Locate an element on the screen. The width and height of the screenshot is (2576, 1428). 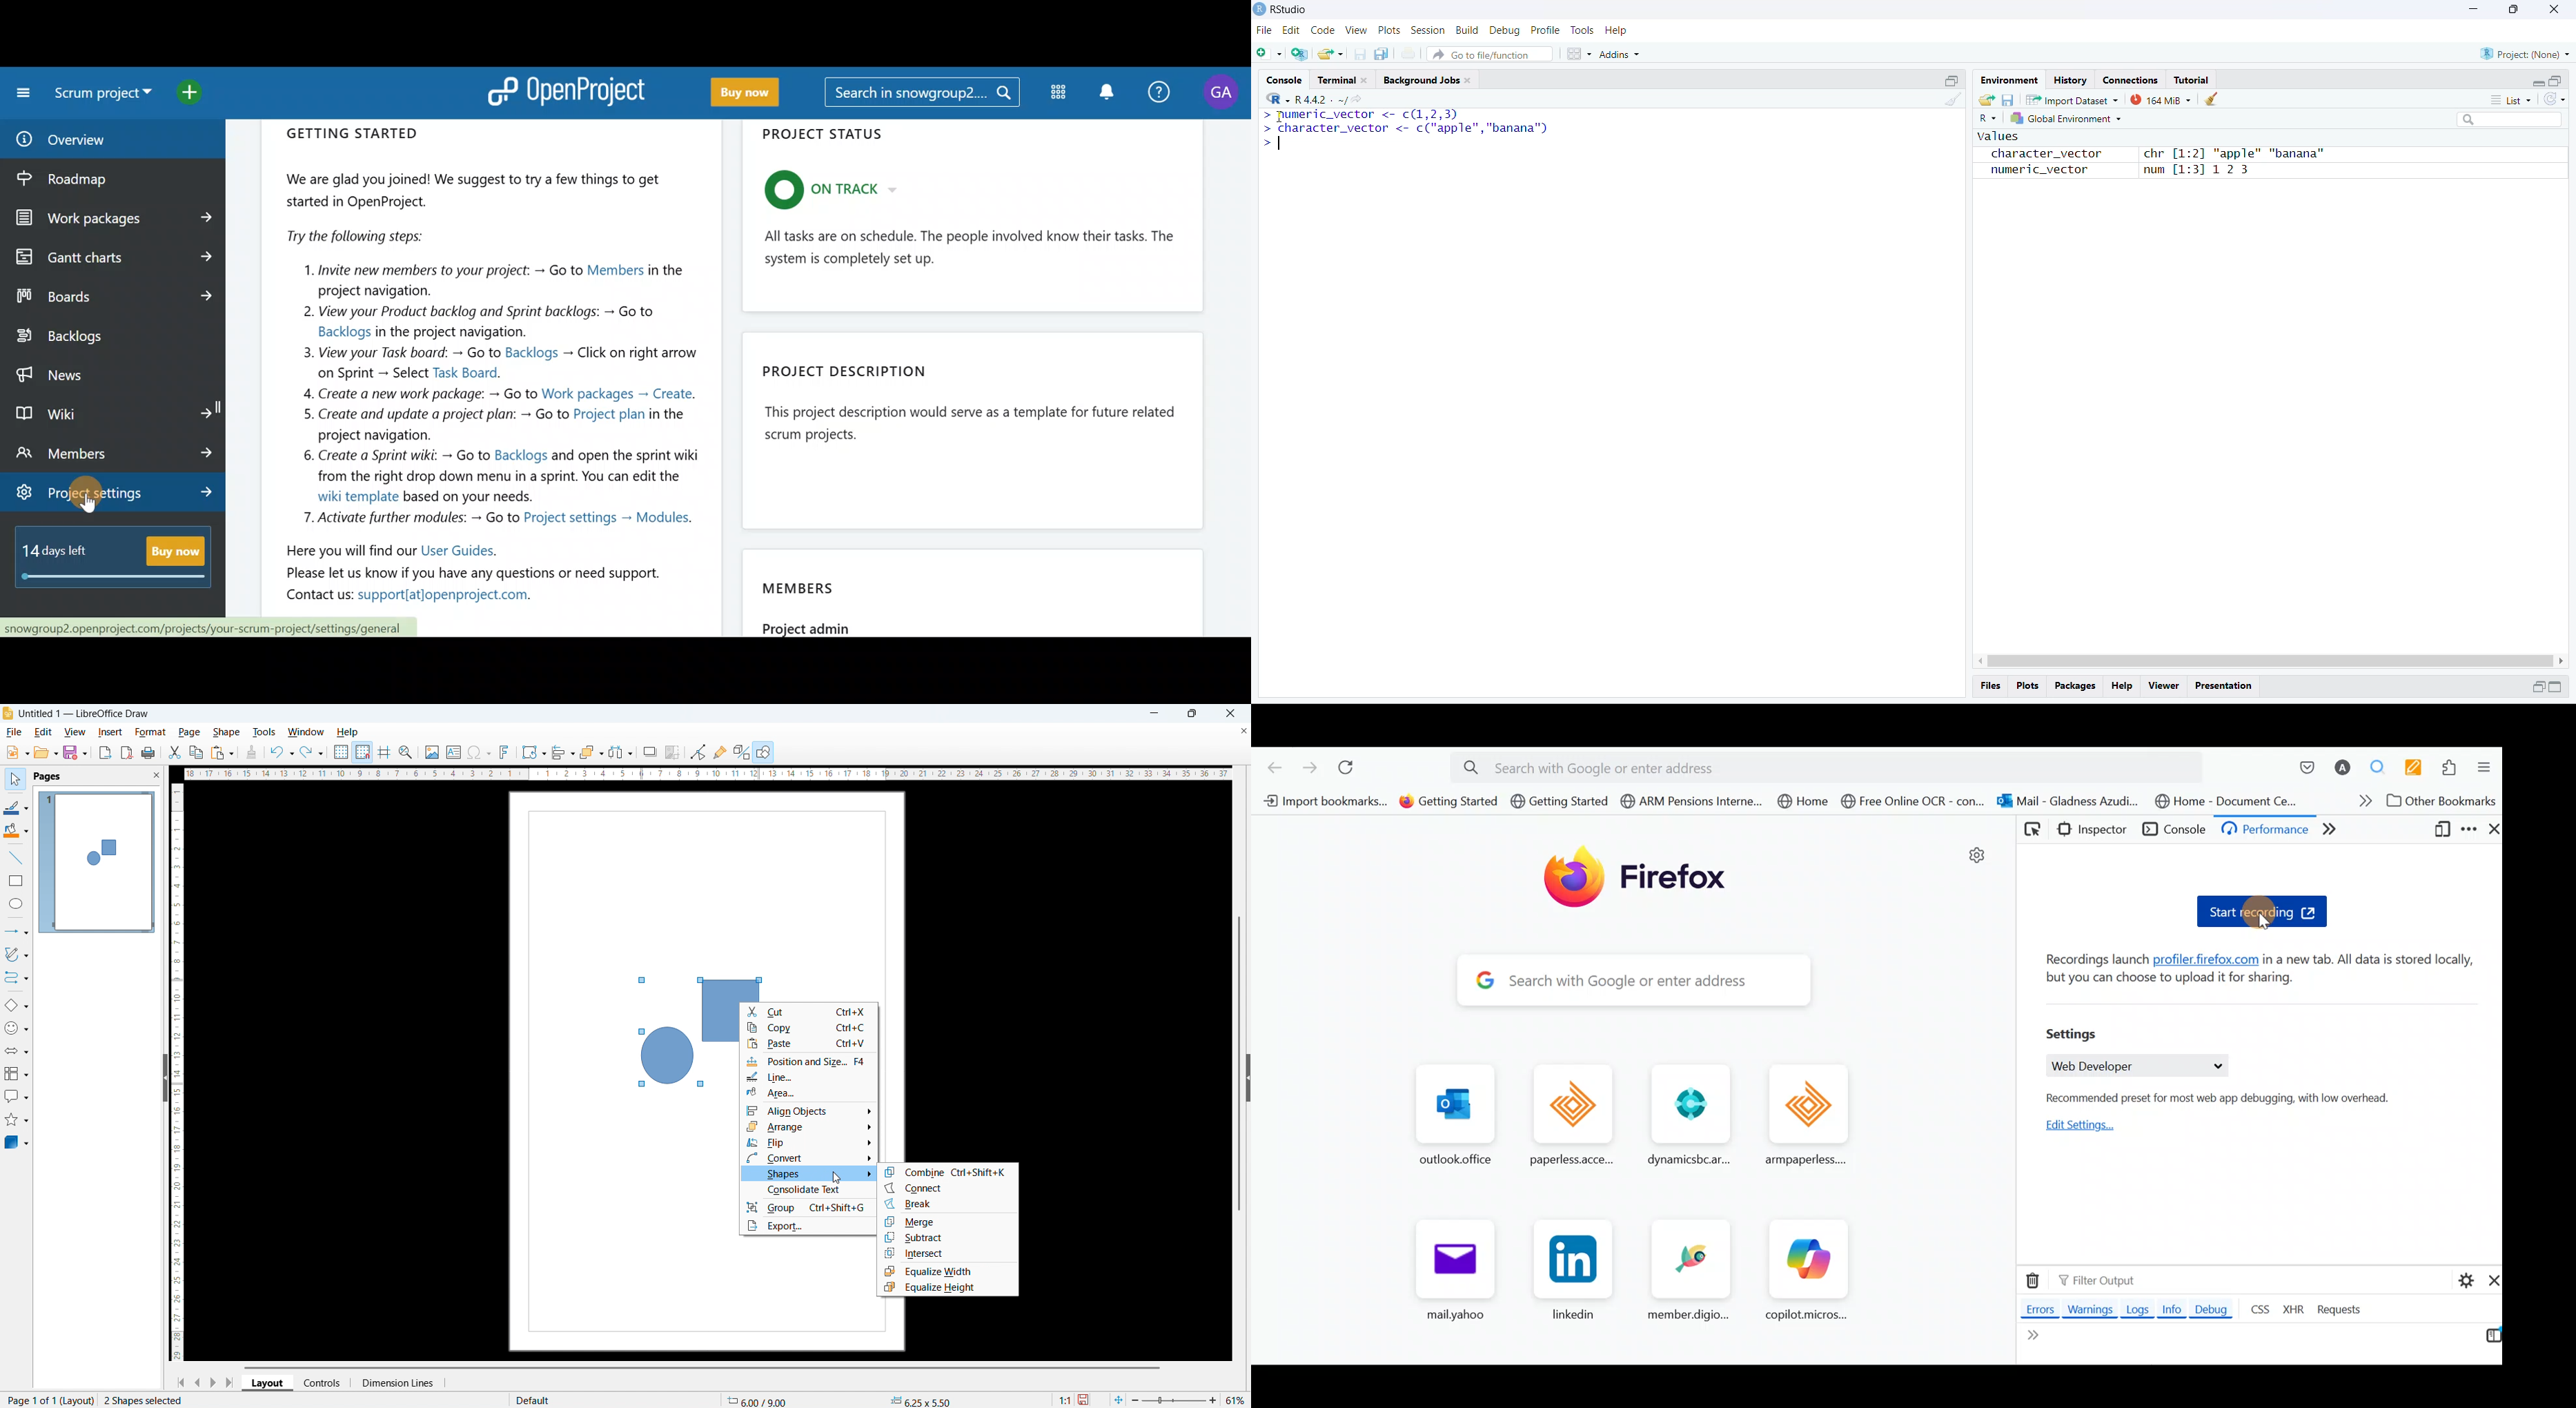
maximize is located at coordinates (1951, 80).